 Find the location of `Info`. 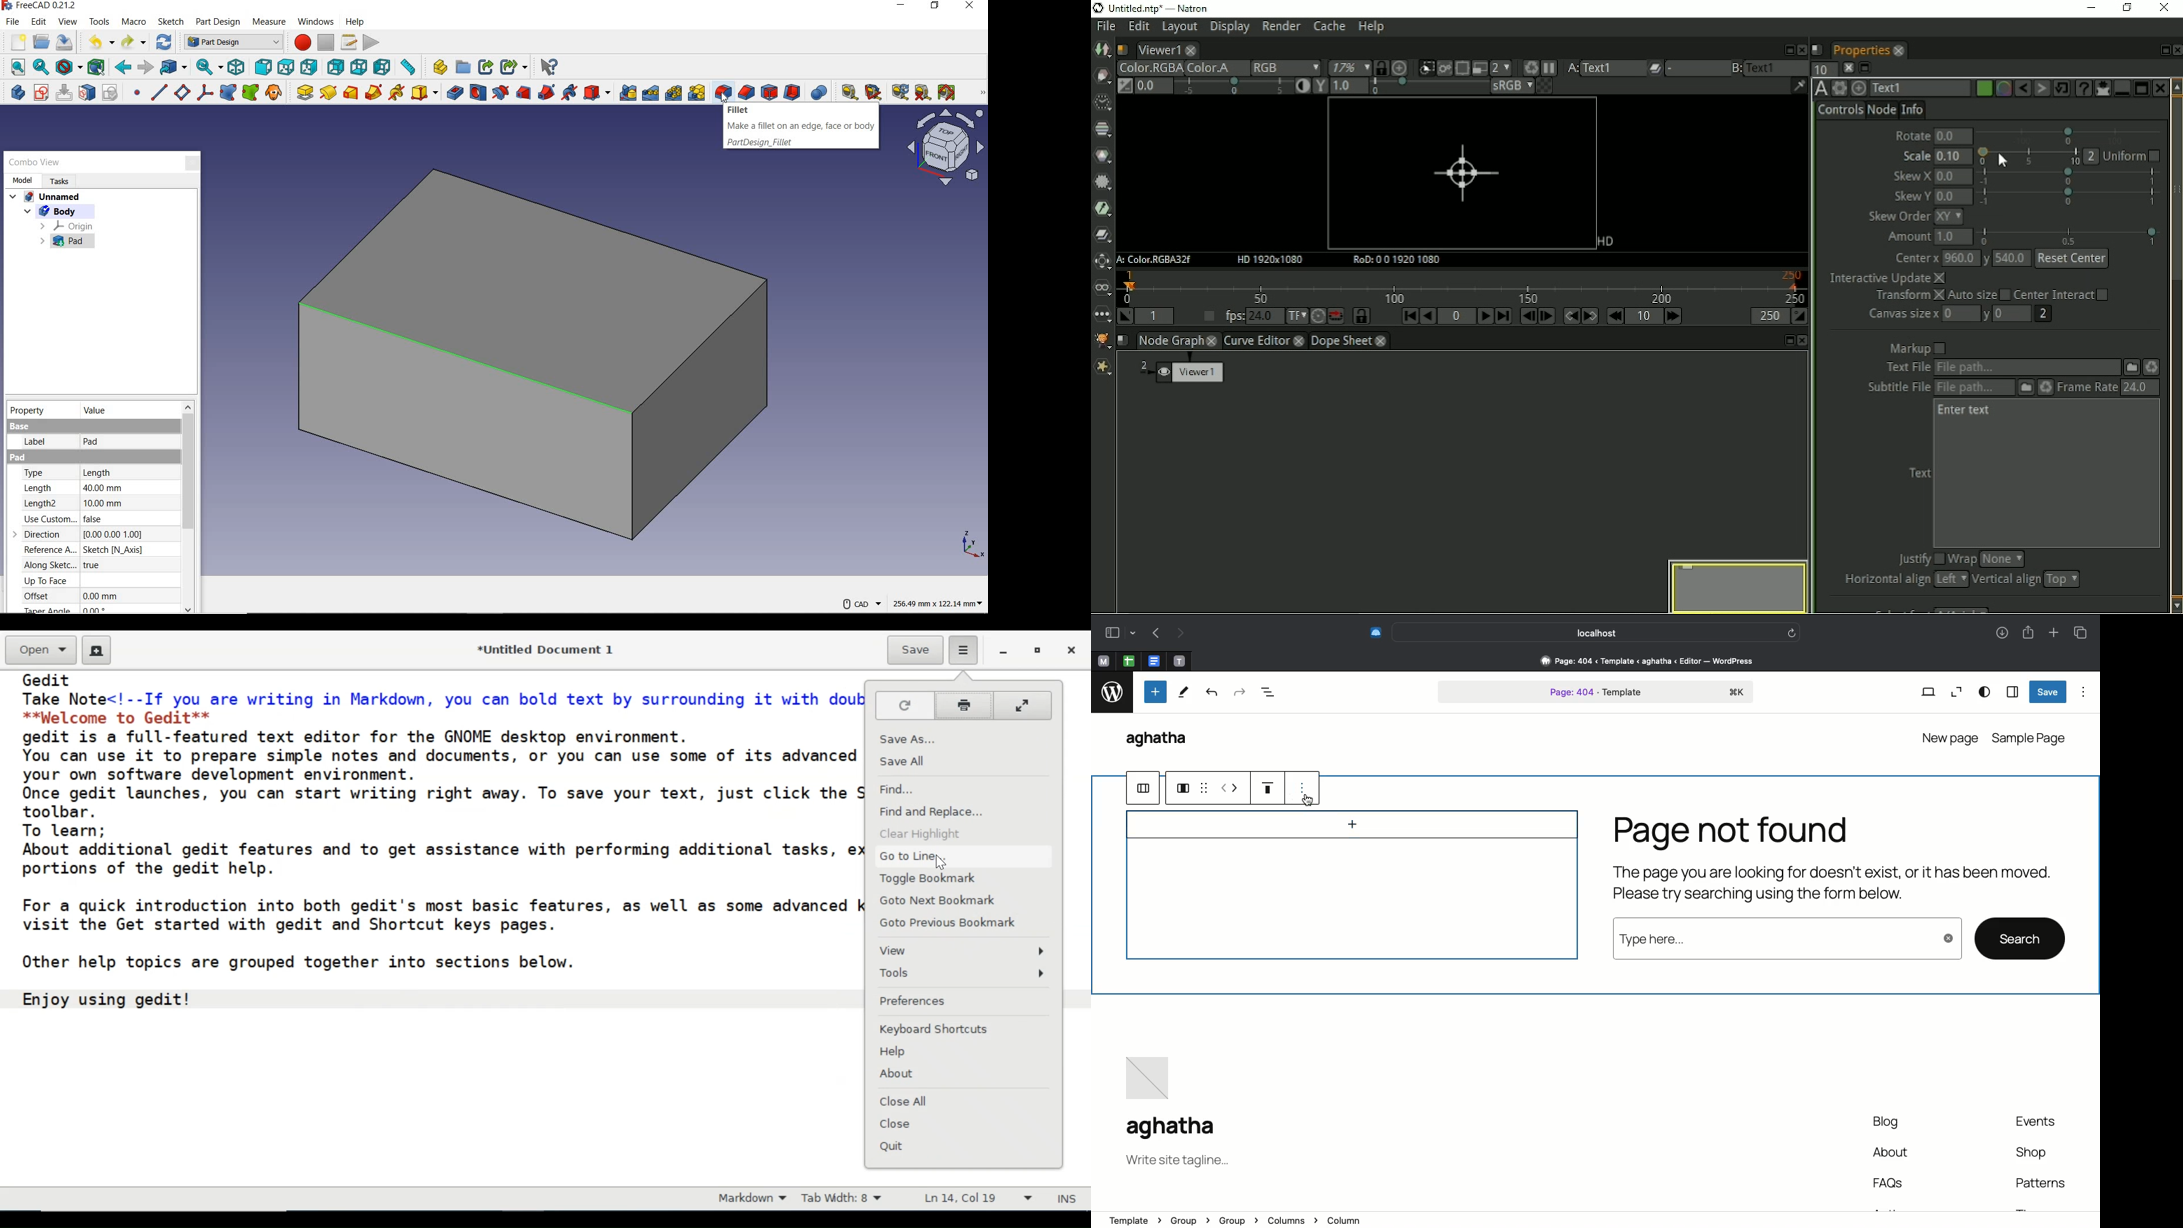

Info is located at coordinates (1914, 110).